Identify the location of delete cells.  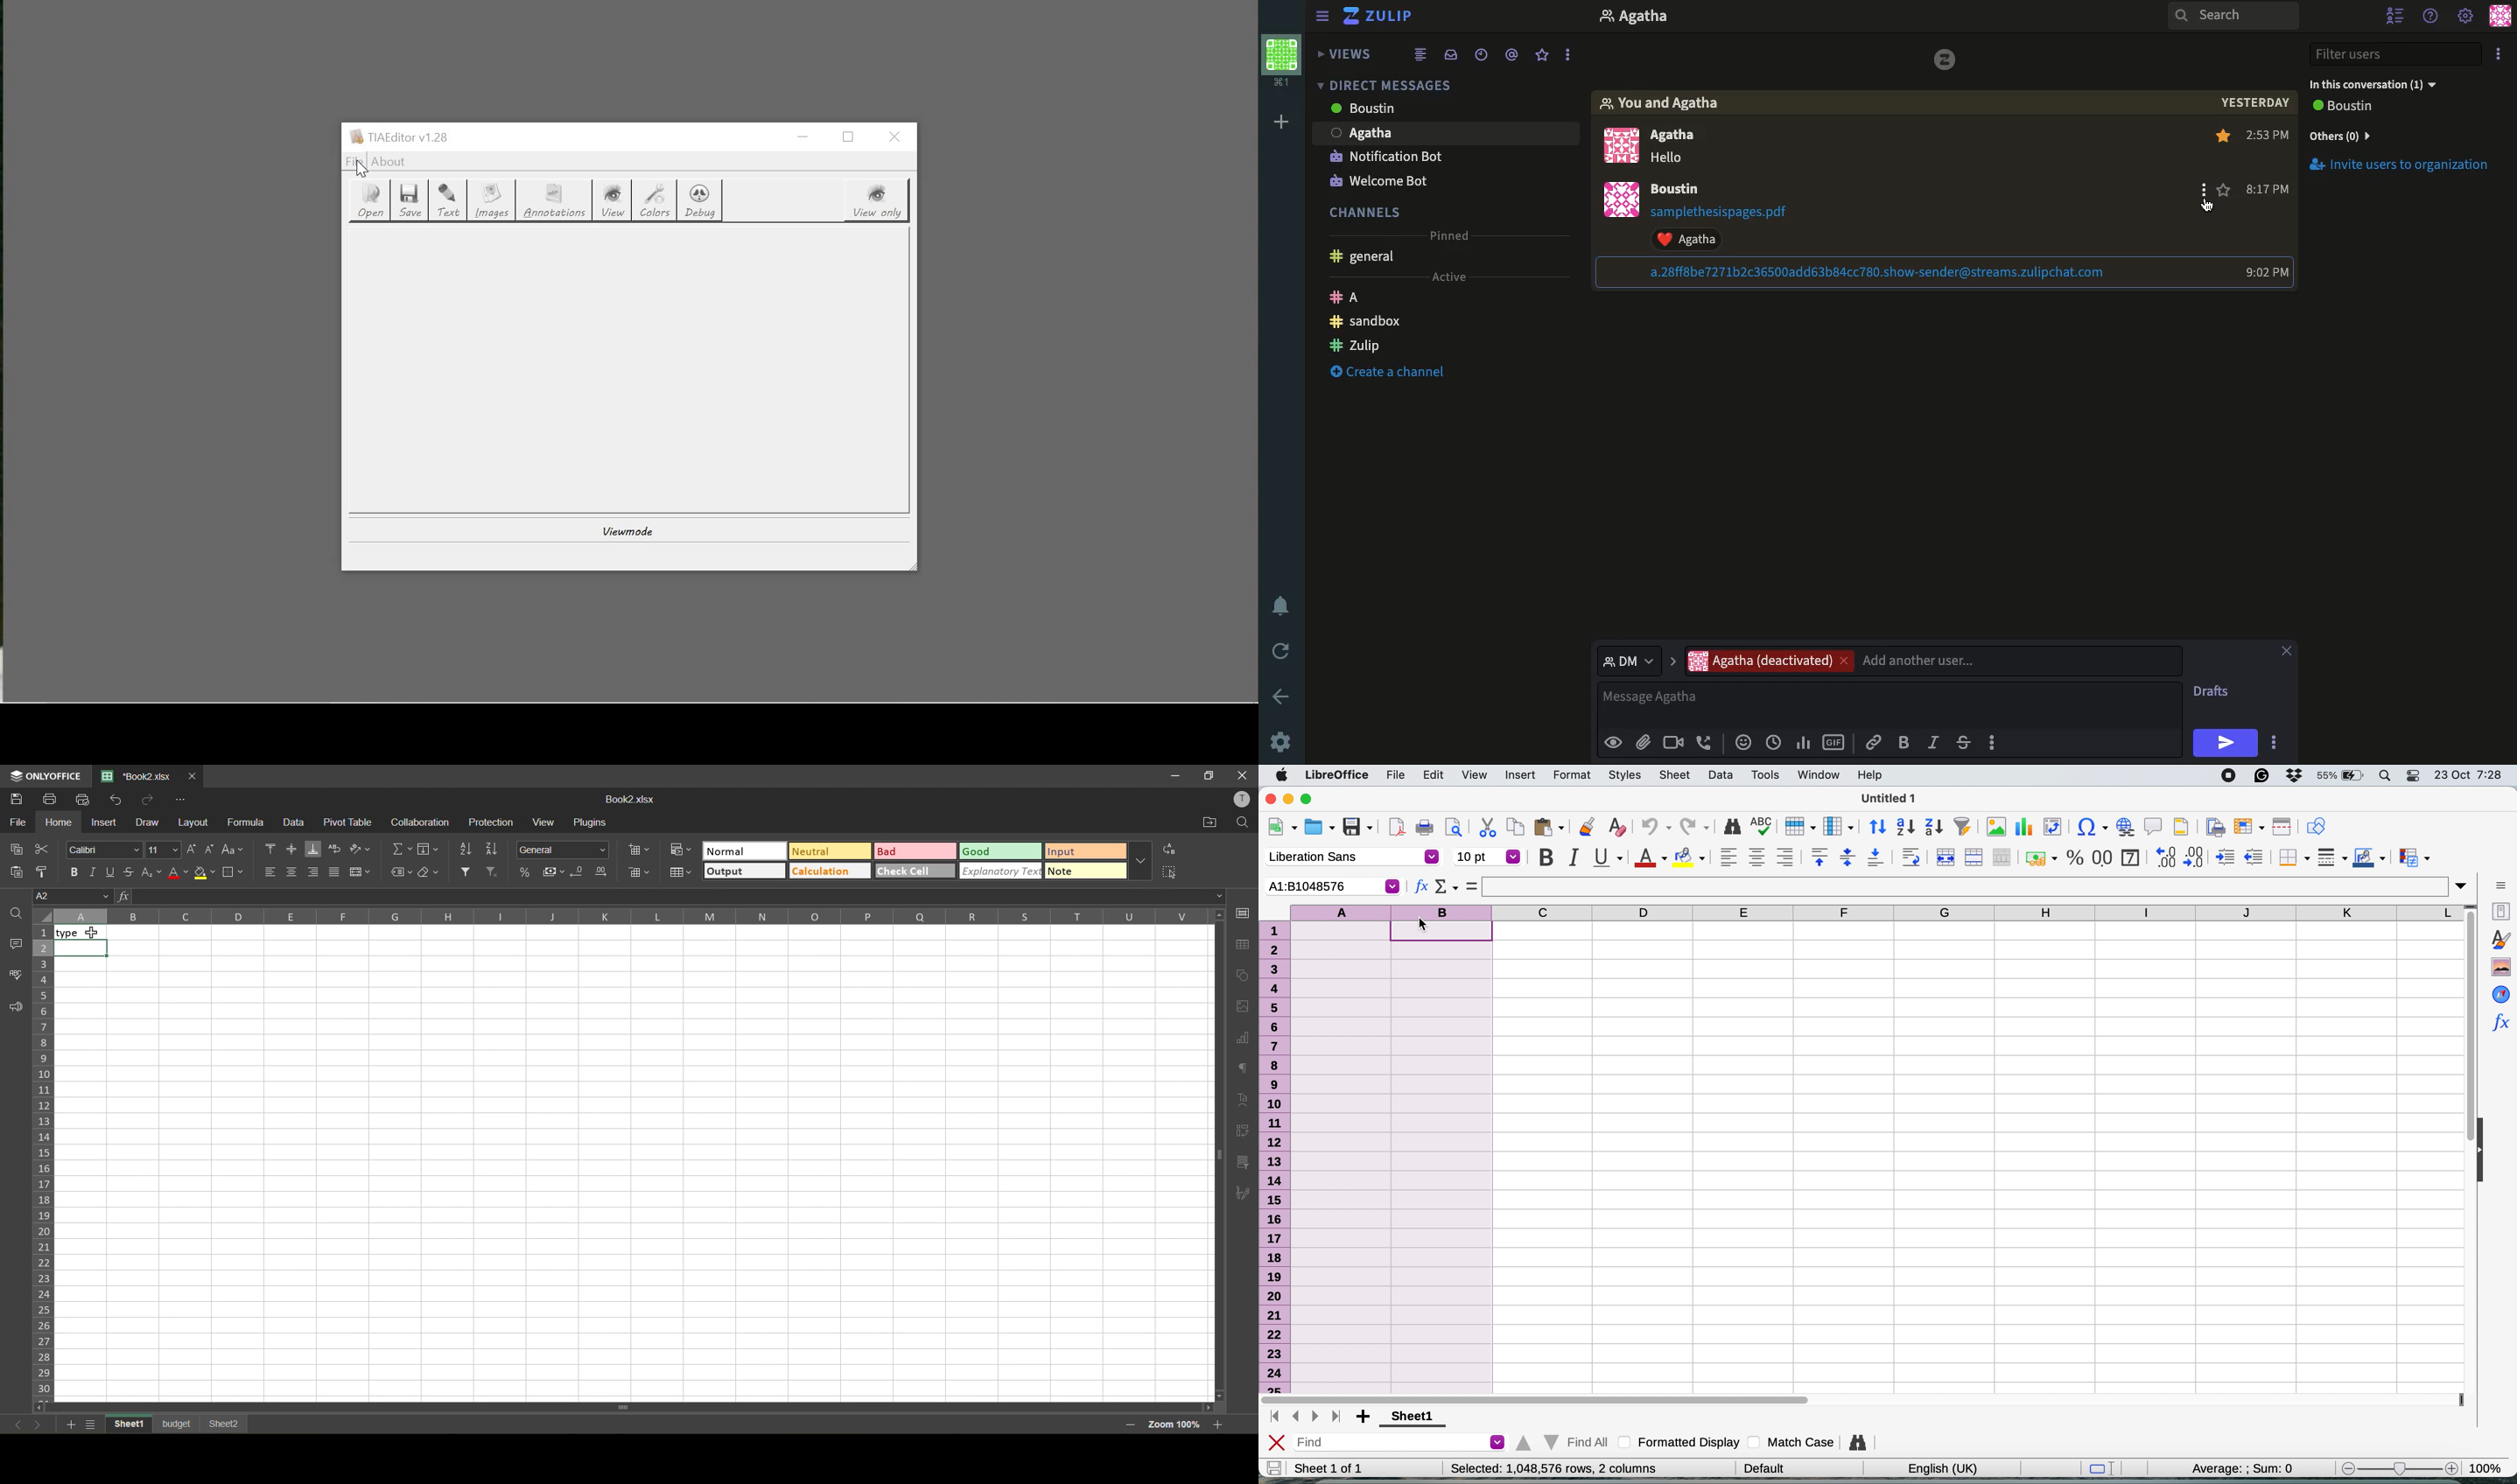
(636, 874).